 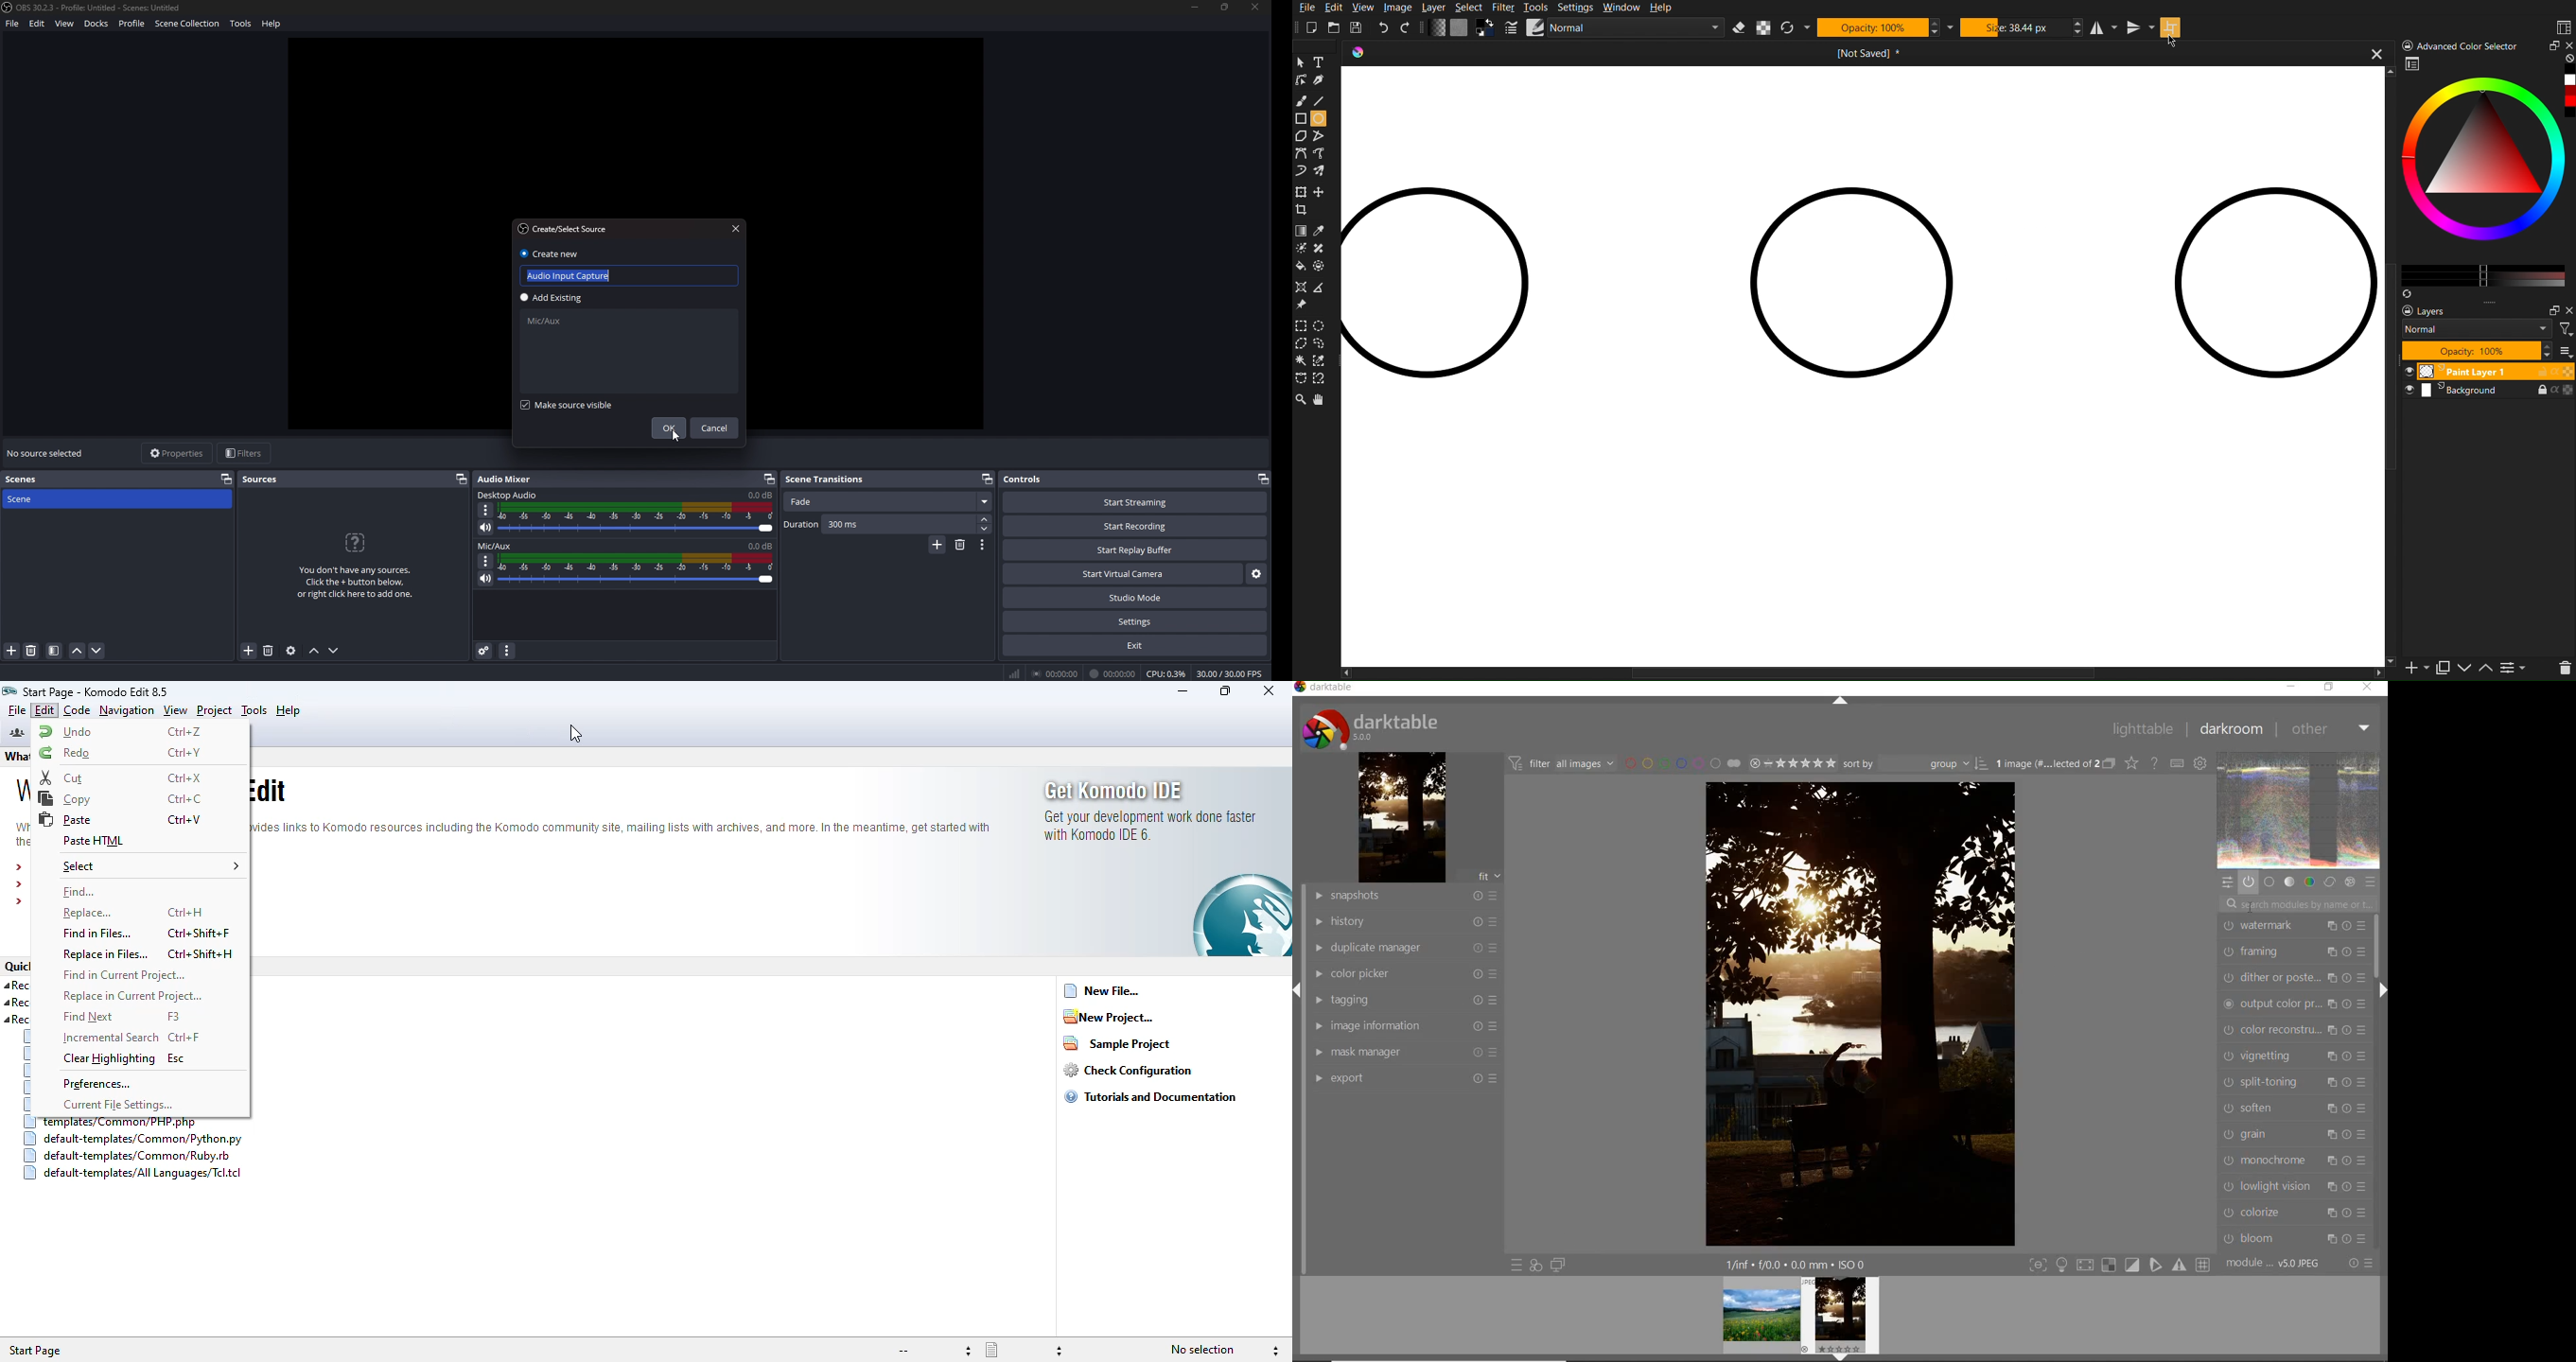 I want to click on advanced audio properties, so click(x=484, y=650).